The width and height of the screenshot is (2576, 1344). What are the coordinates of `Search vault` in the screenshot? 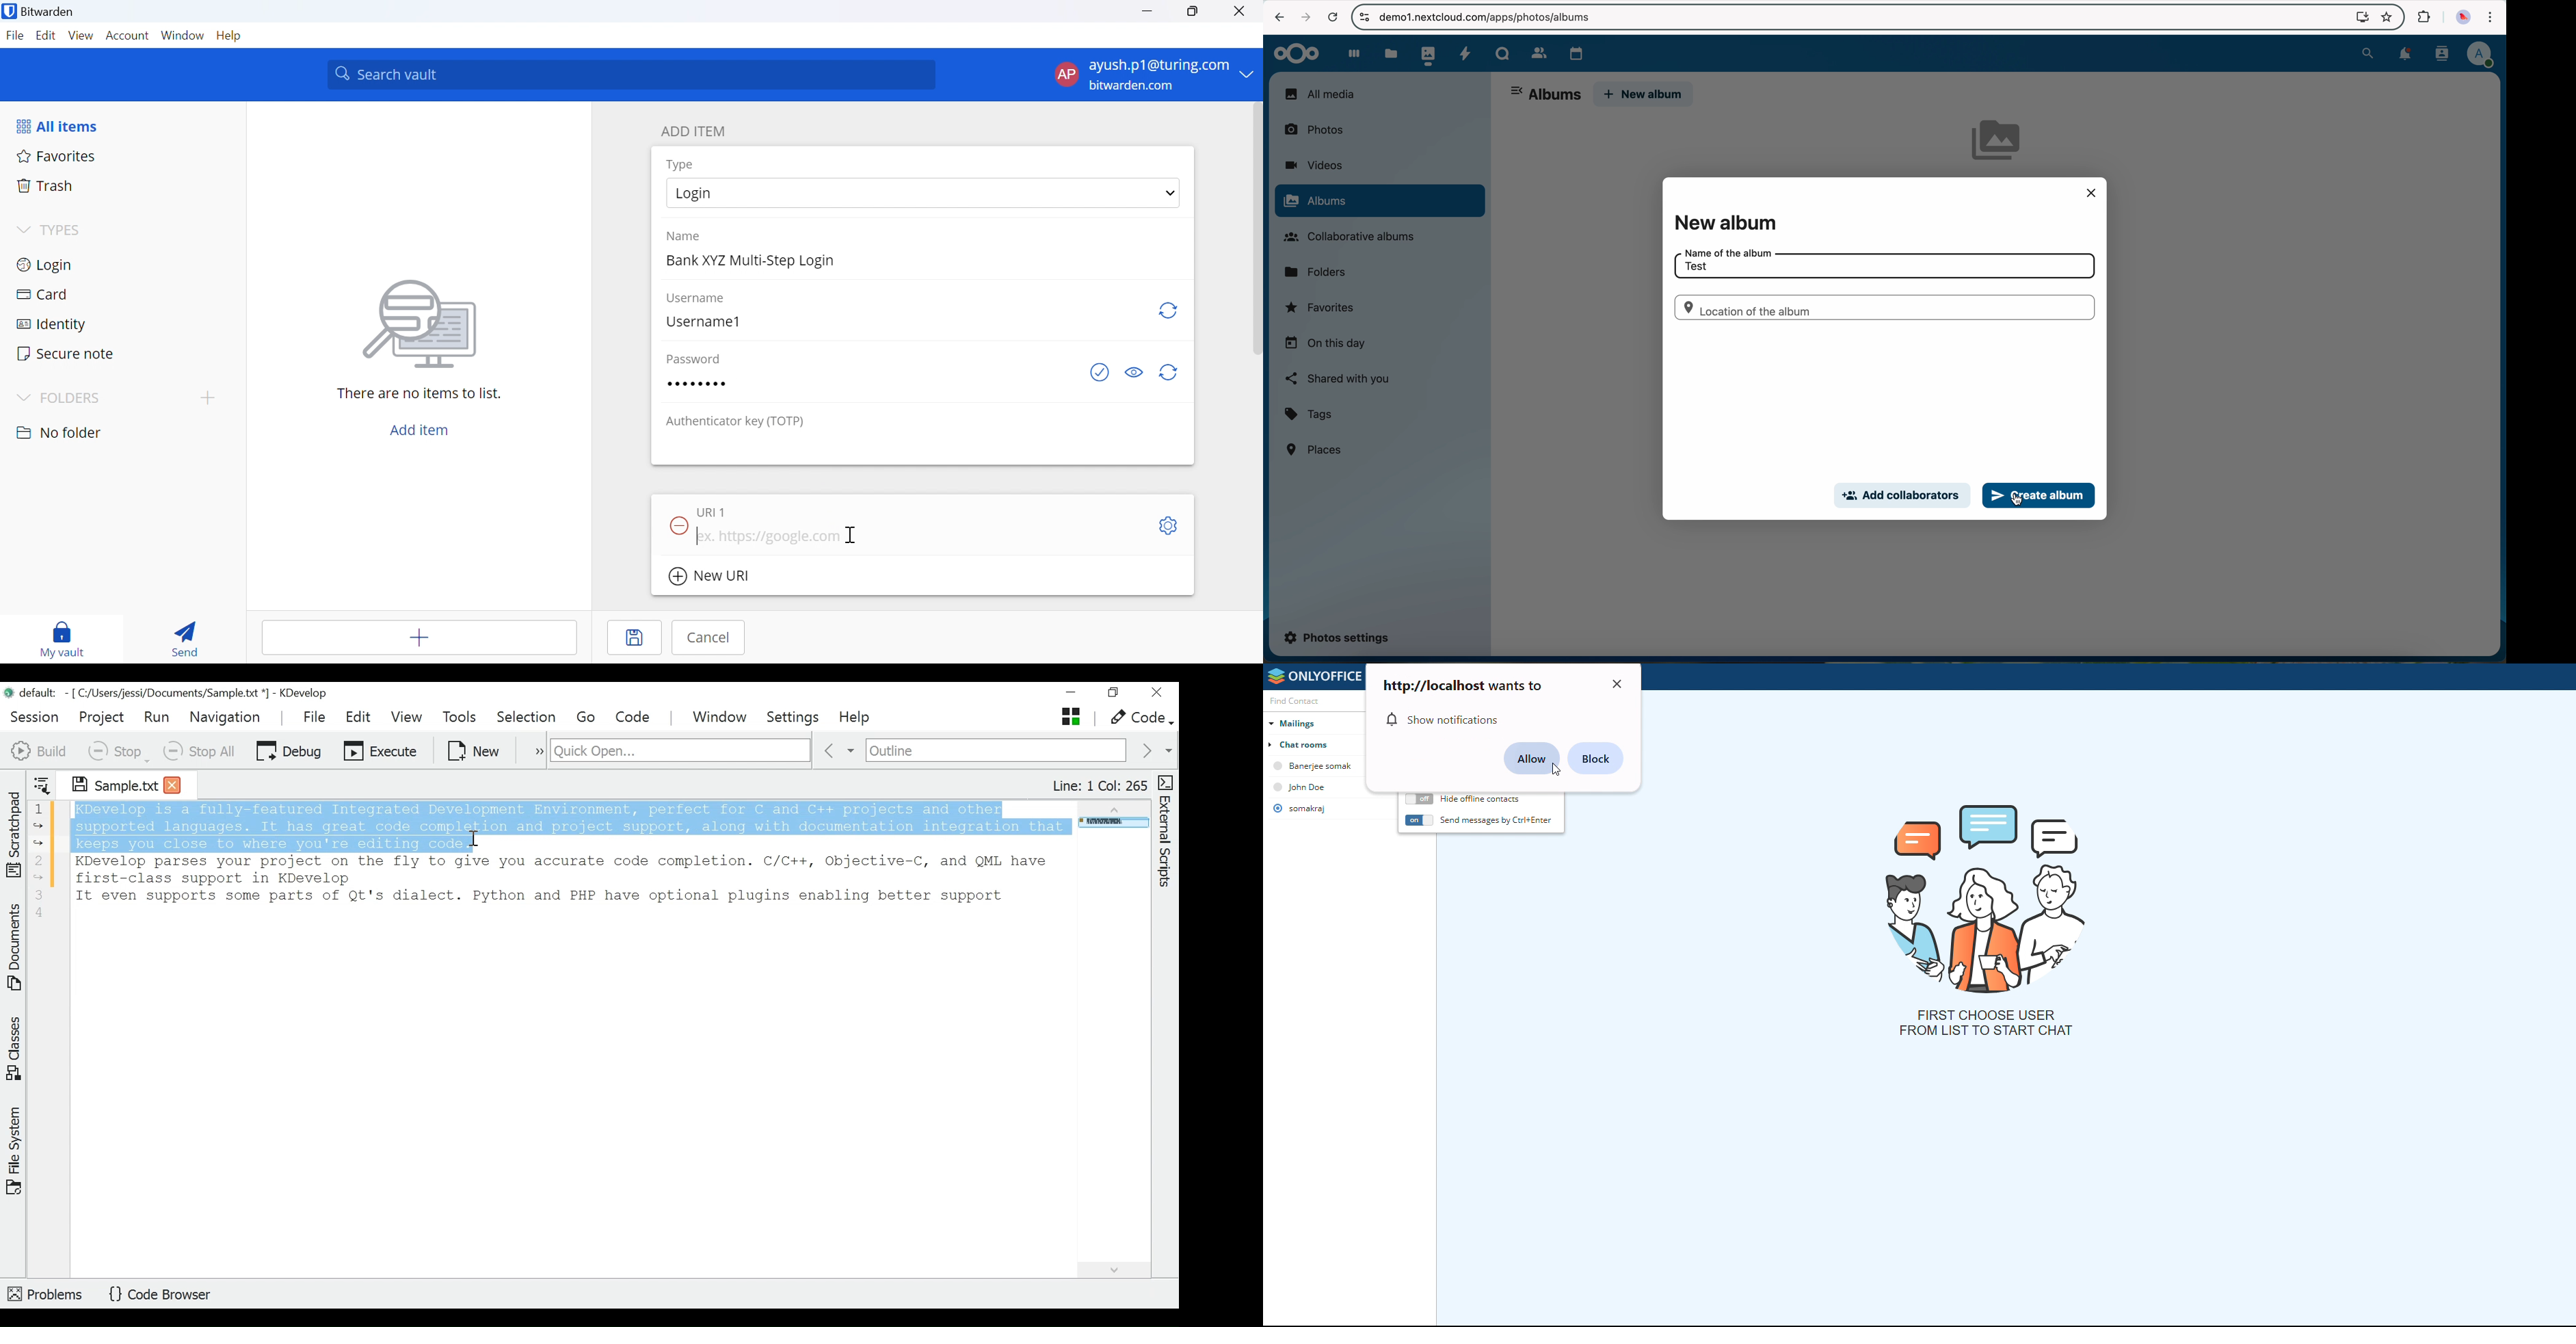 It's located at (633, 74).